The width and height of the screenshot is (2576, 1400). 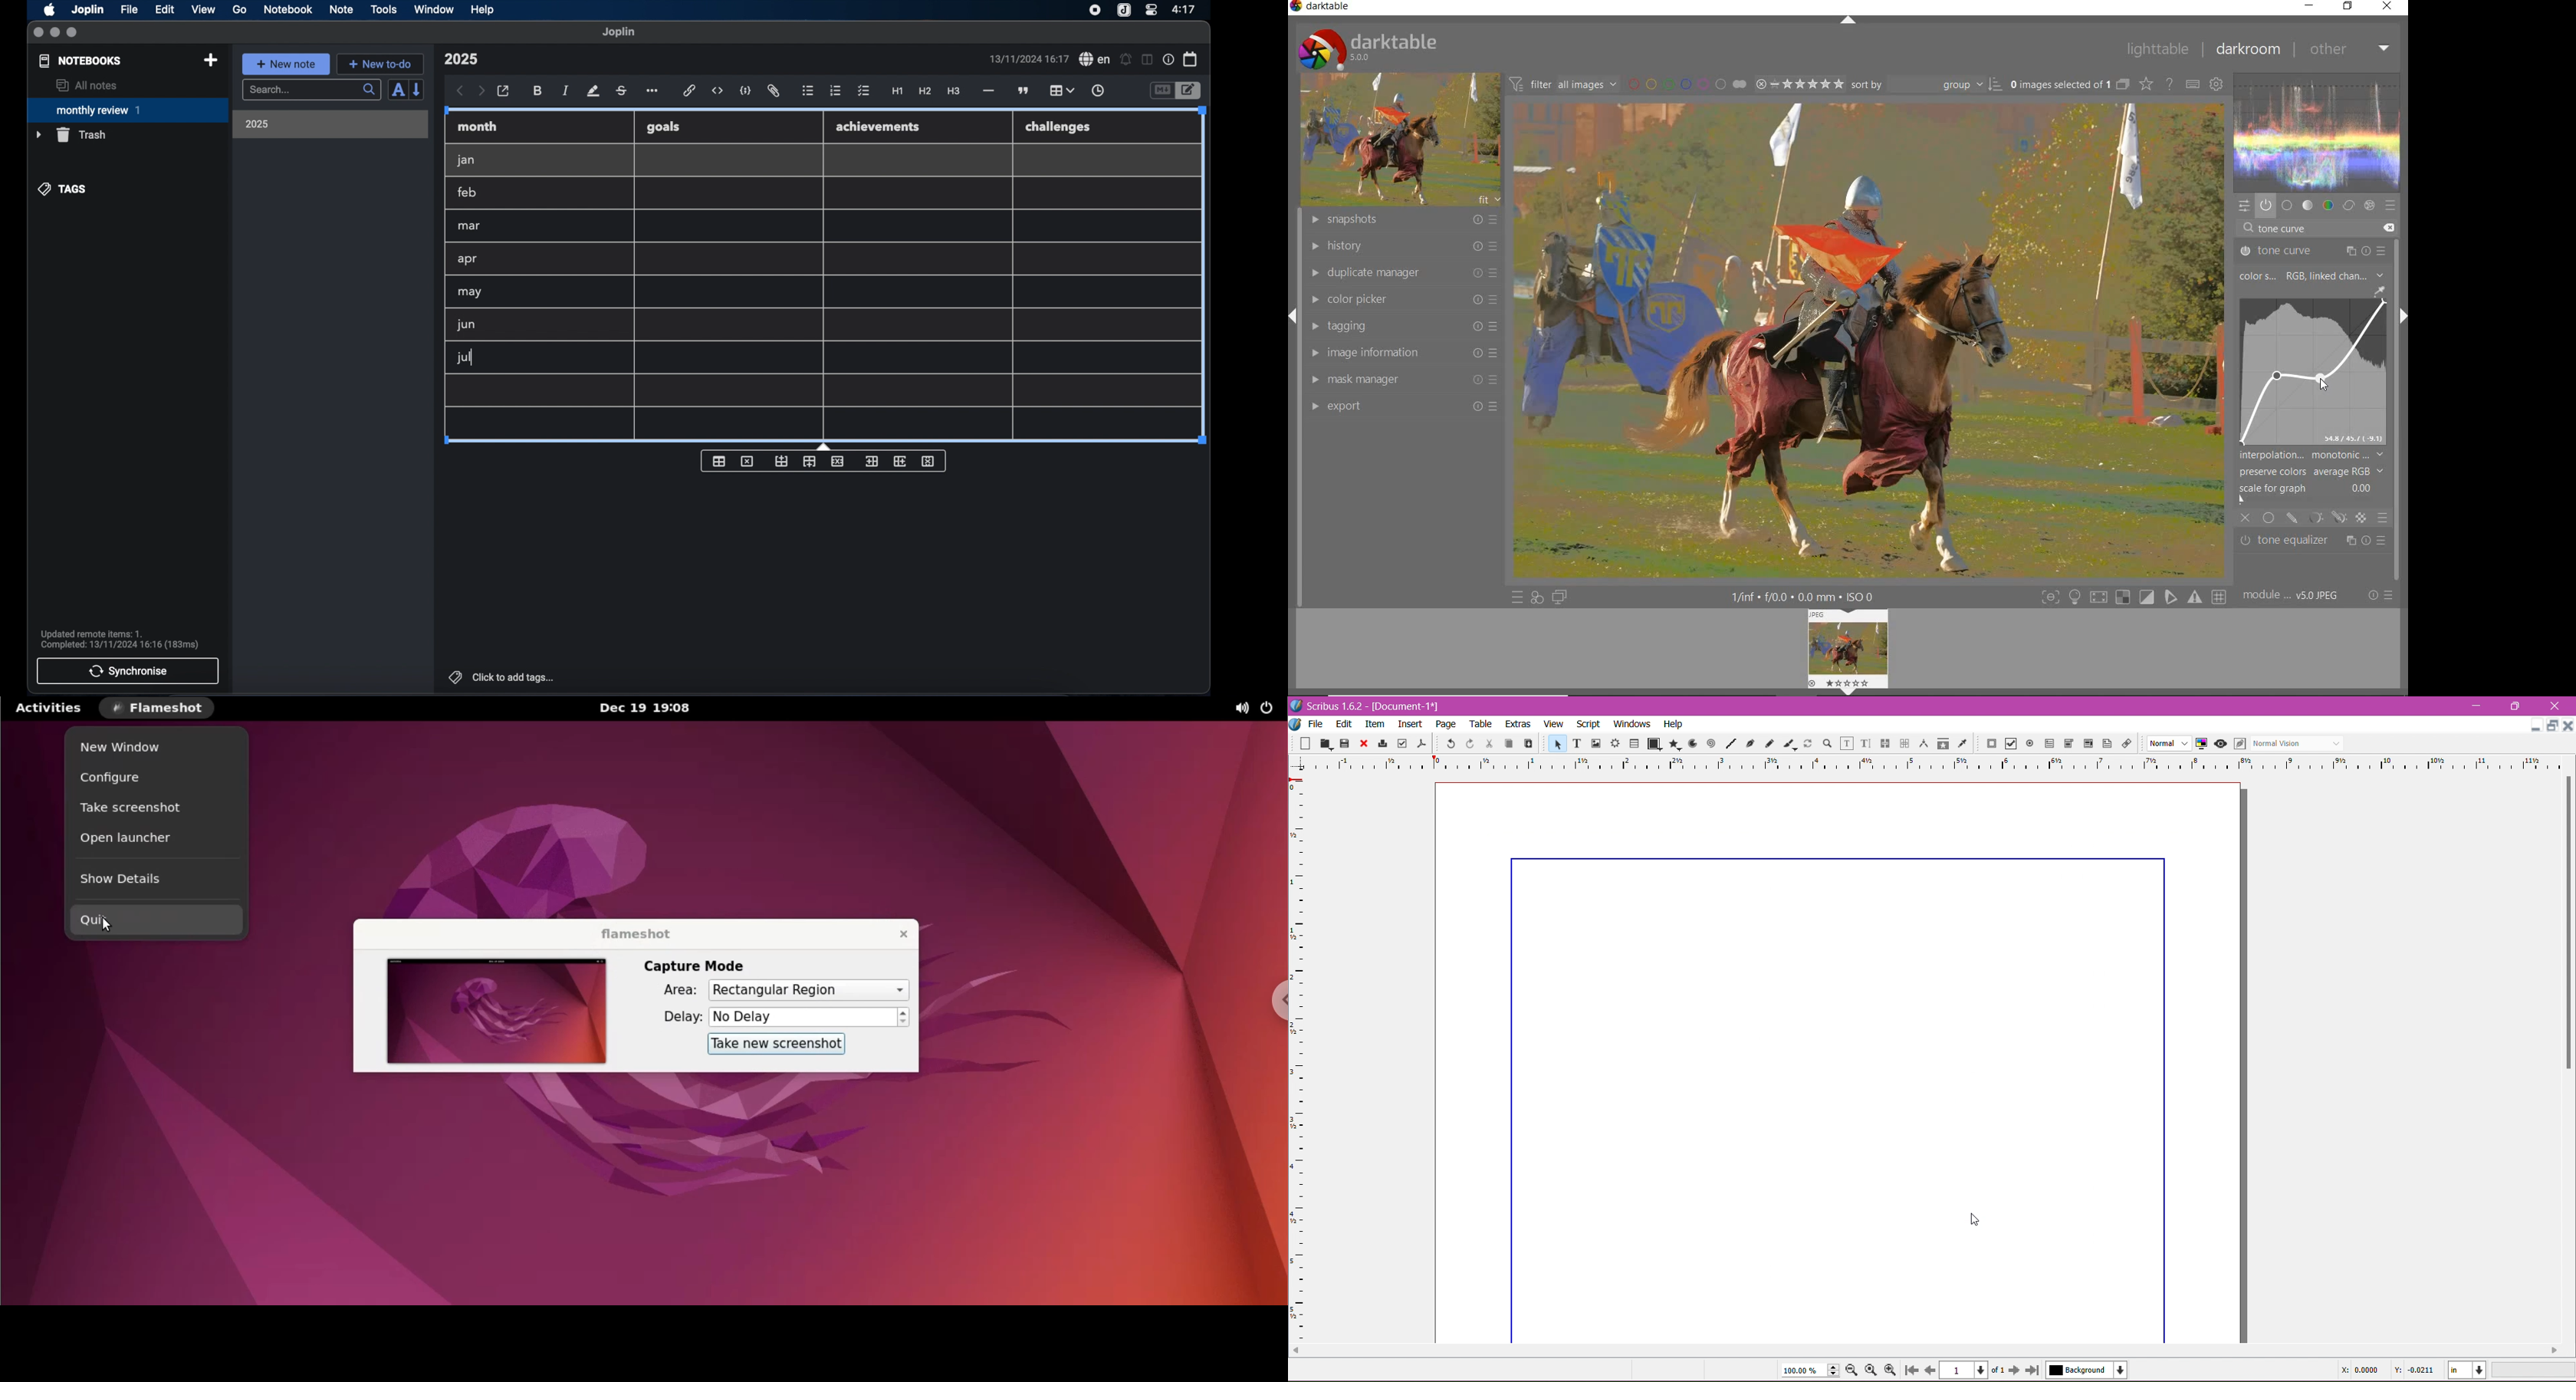 What do you see at coordinates (864, 92) in the screenshot?
I see `check  list` at bounding box center [864, 92].